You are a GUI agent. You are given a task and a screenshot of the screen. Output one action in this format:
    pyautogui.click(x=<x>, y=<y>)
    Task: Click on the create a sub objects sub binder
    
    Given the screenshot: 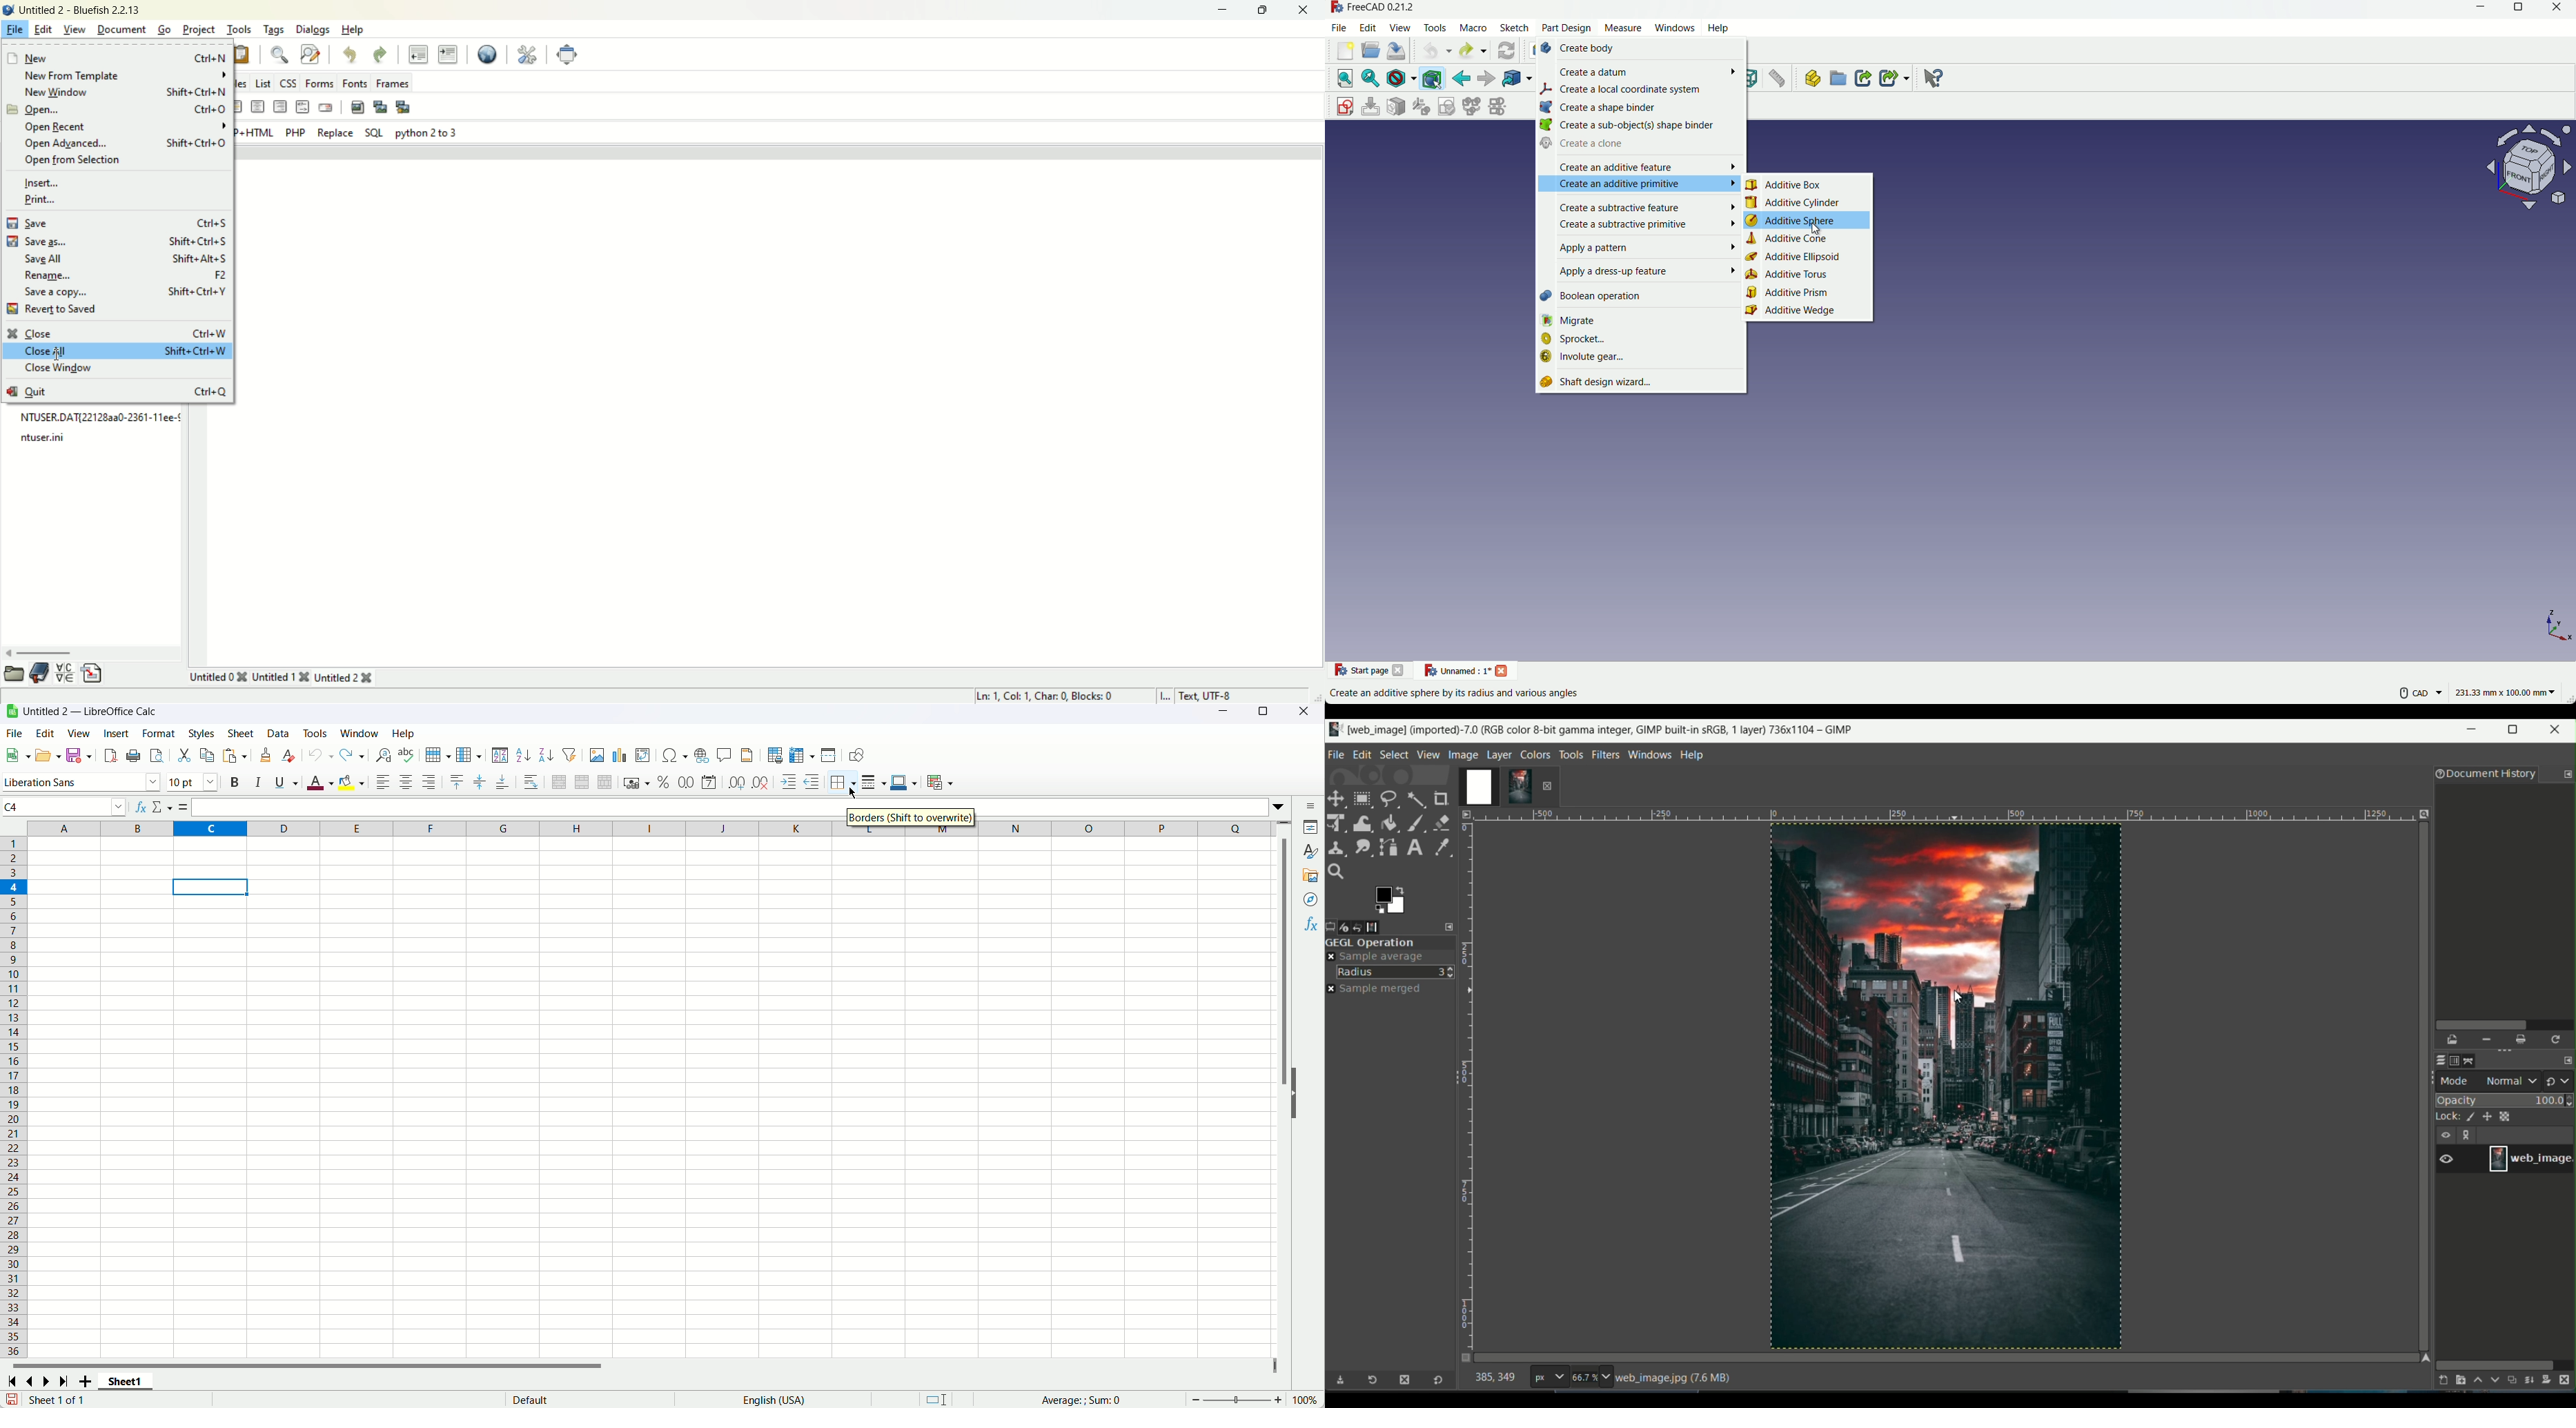 What is the action you would take?
    pyautogui.click(x=1639, y=126)
    